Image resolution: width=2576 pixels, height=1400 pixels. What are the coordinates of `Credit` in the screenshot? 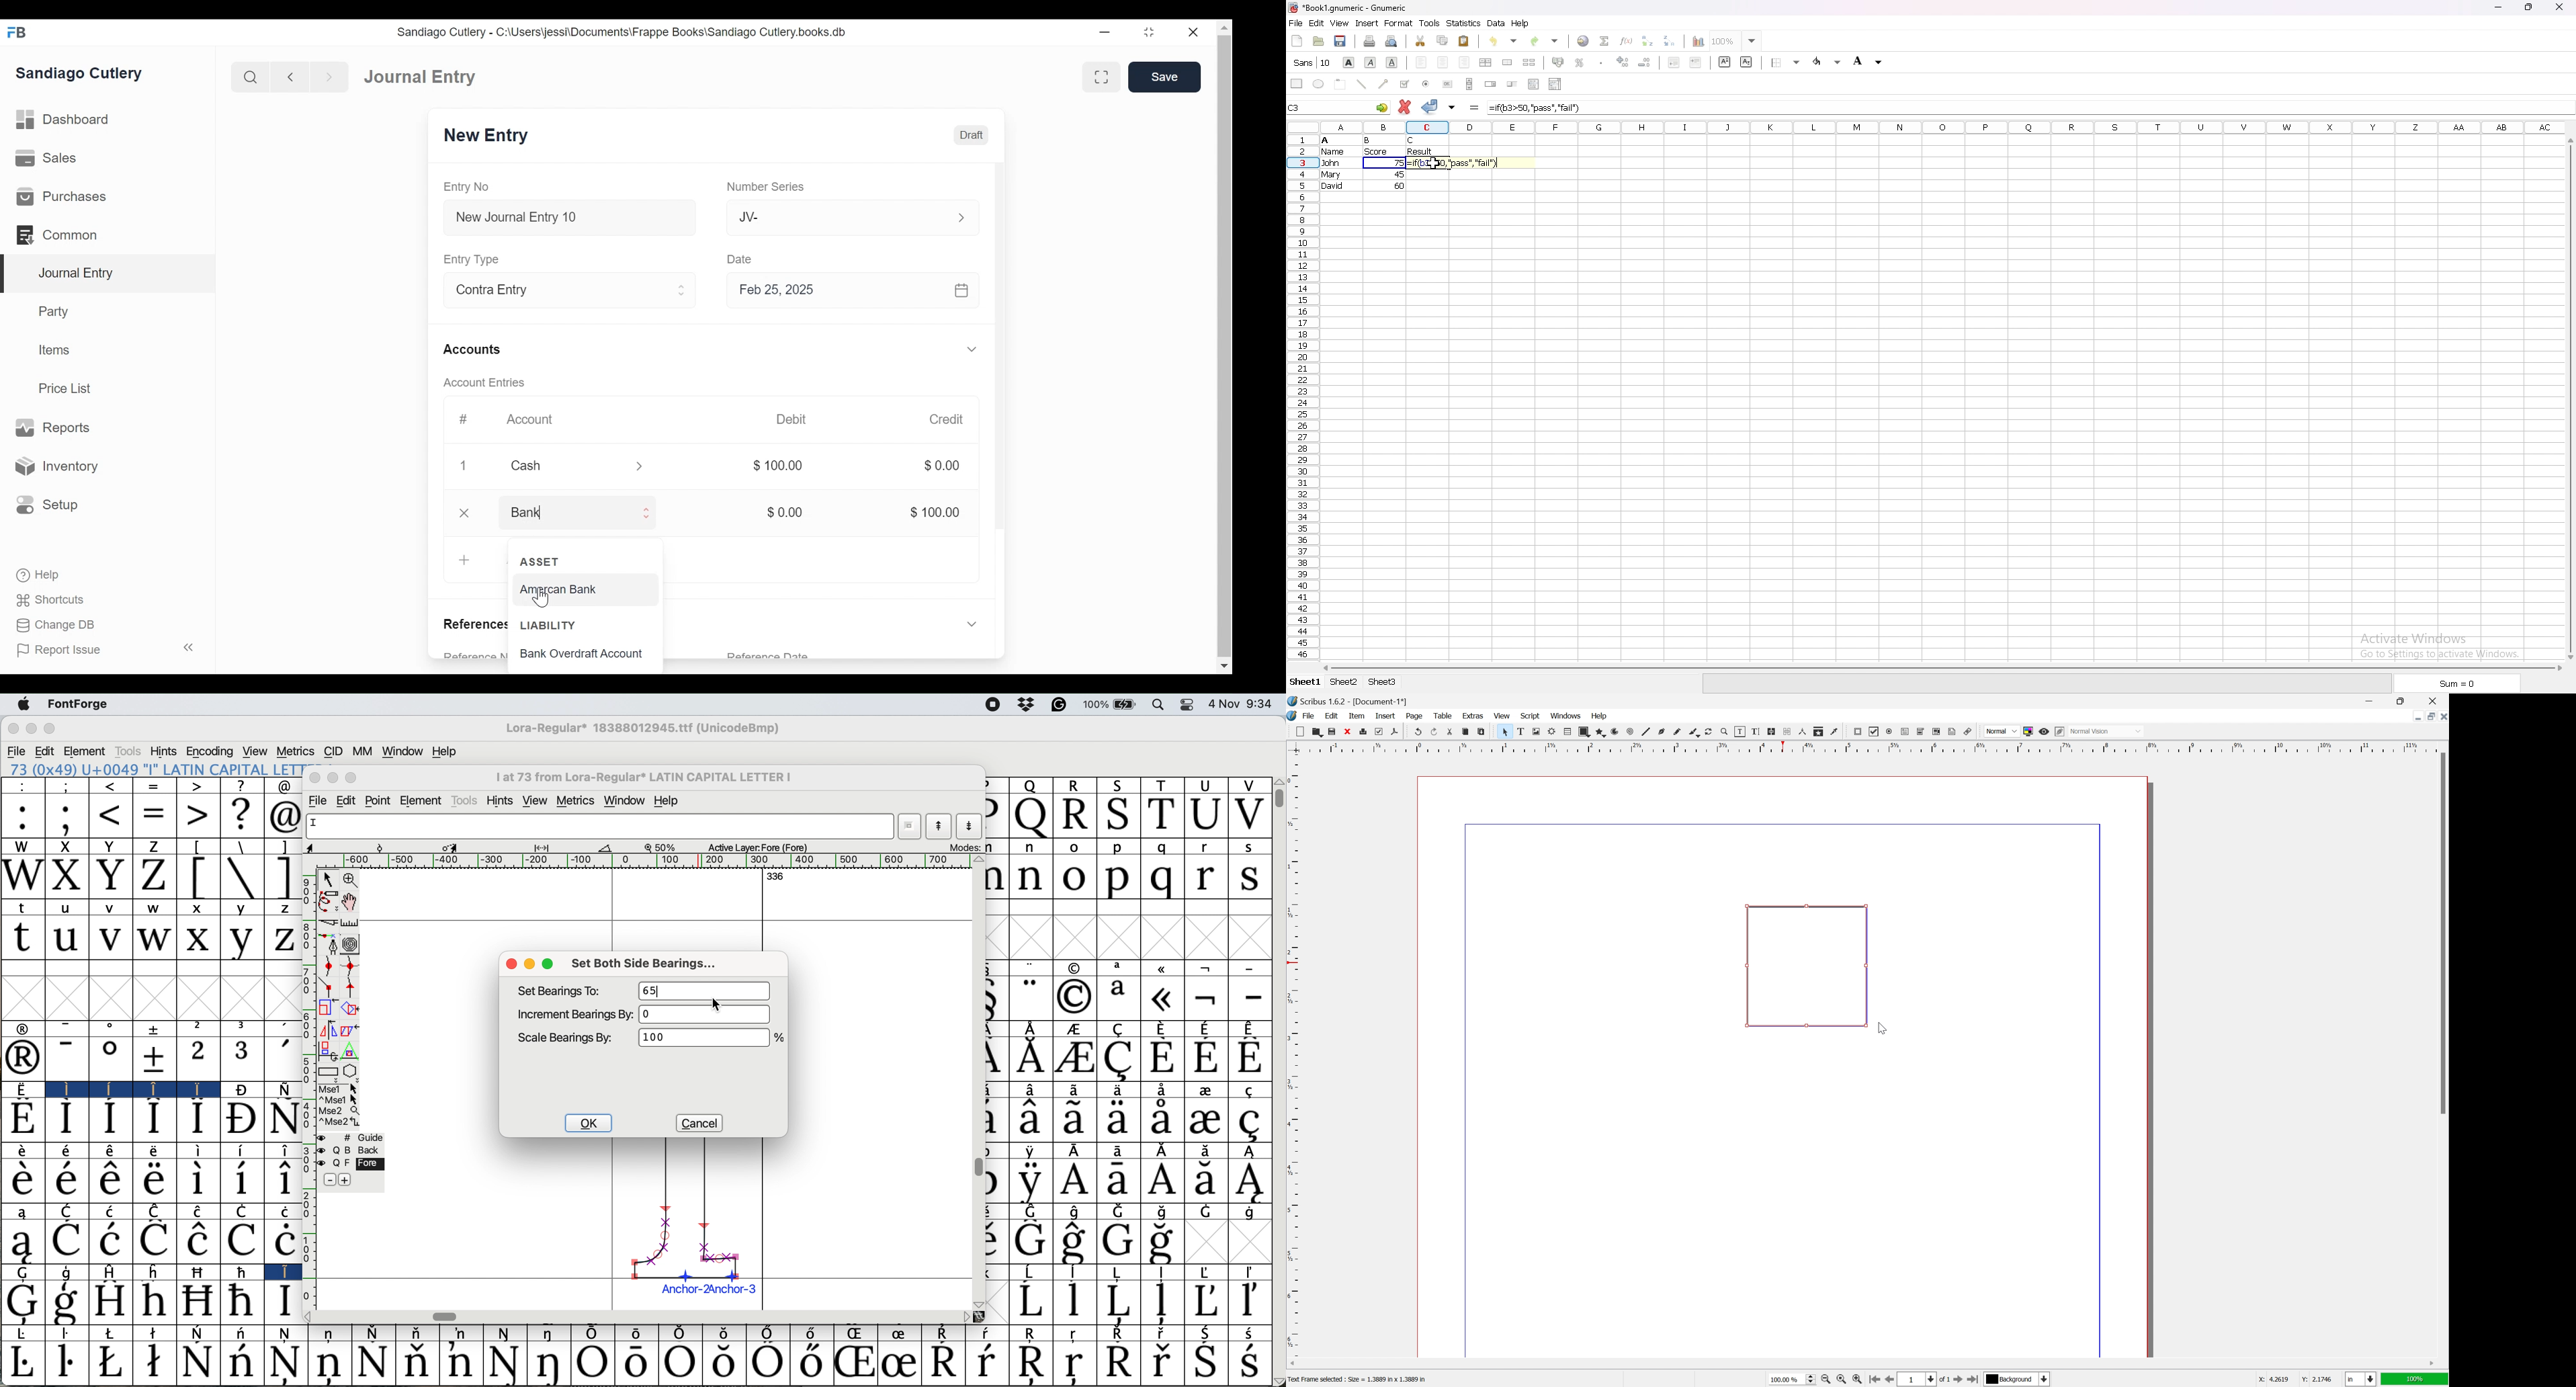 It's located at (949, 421).